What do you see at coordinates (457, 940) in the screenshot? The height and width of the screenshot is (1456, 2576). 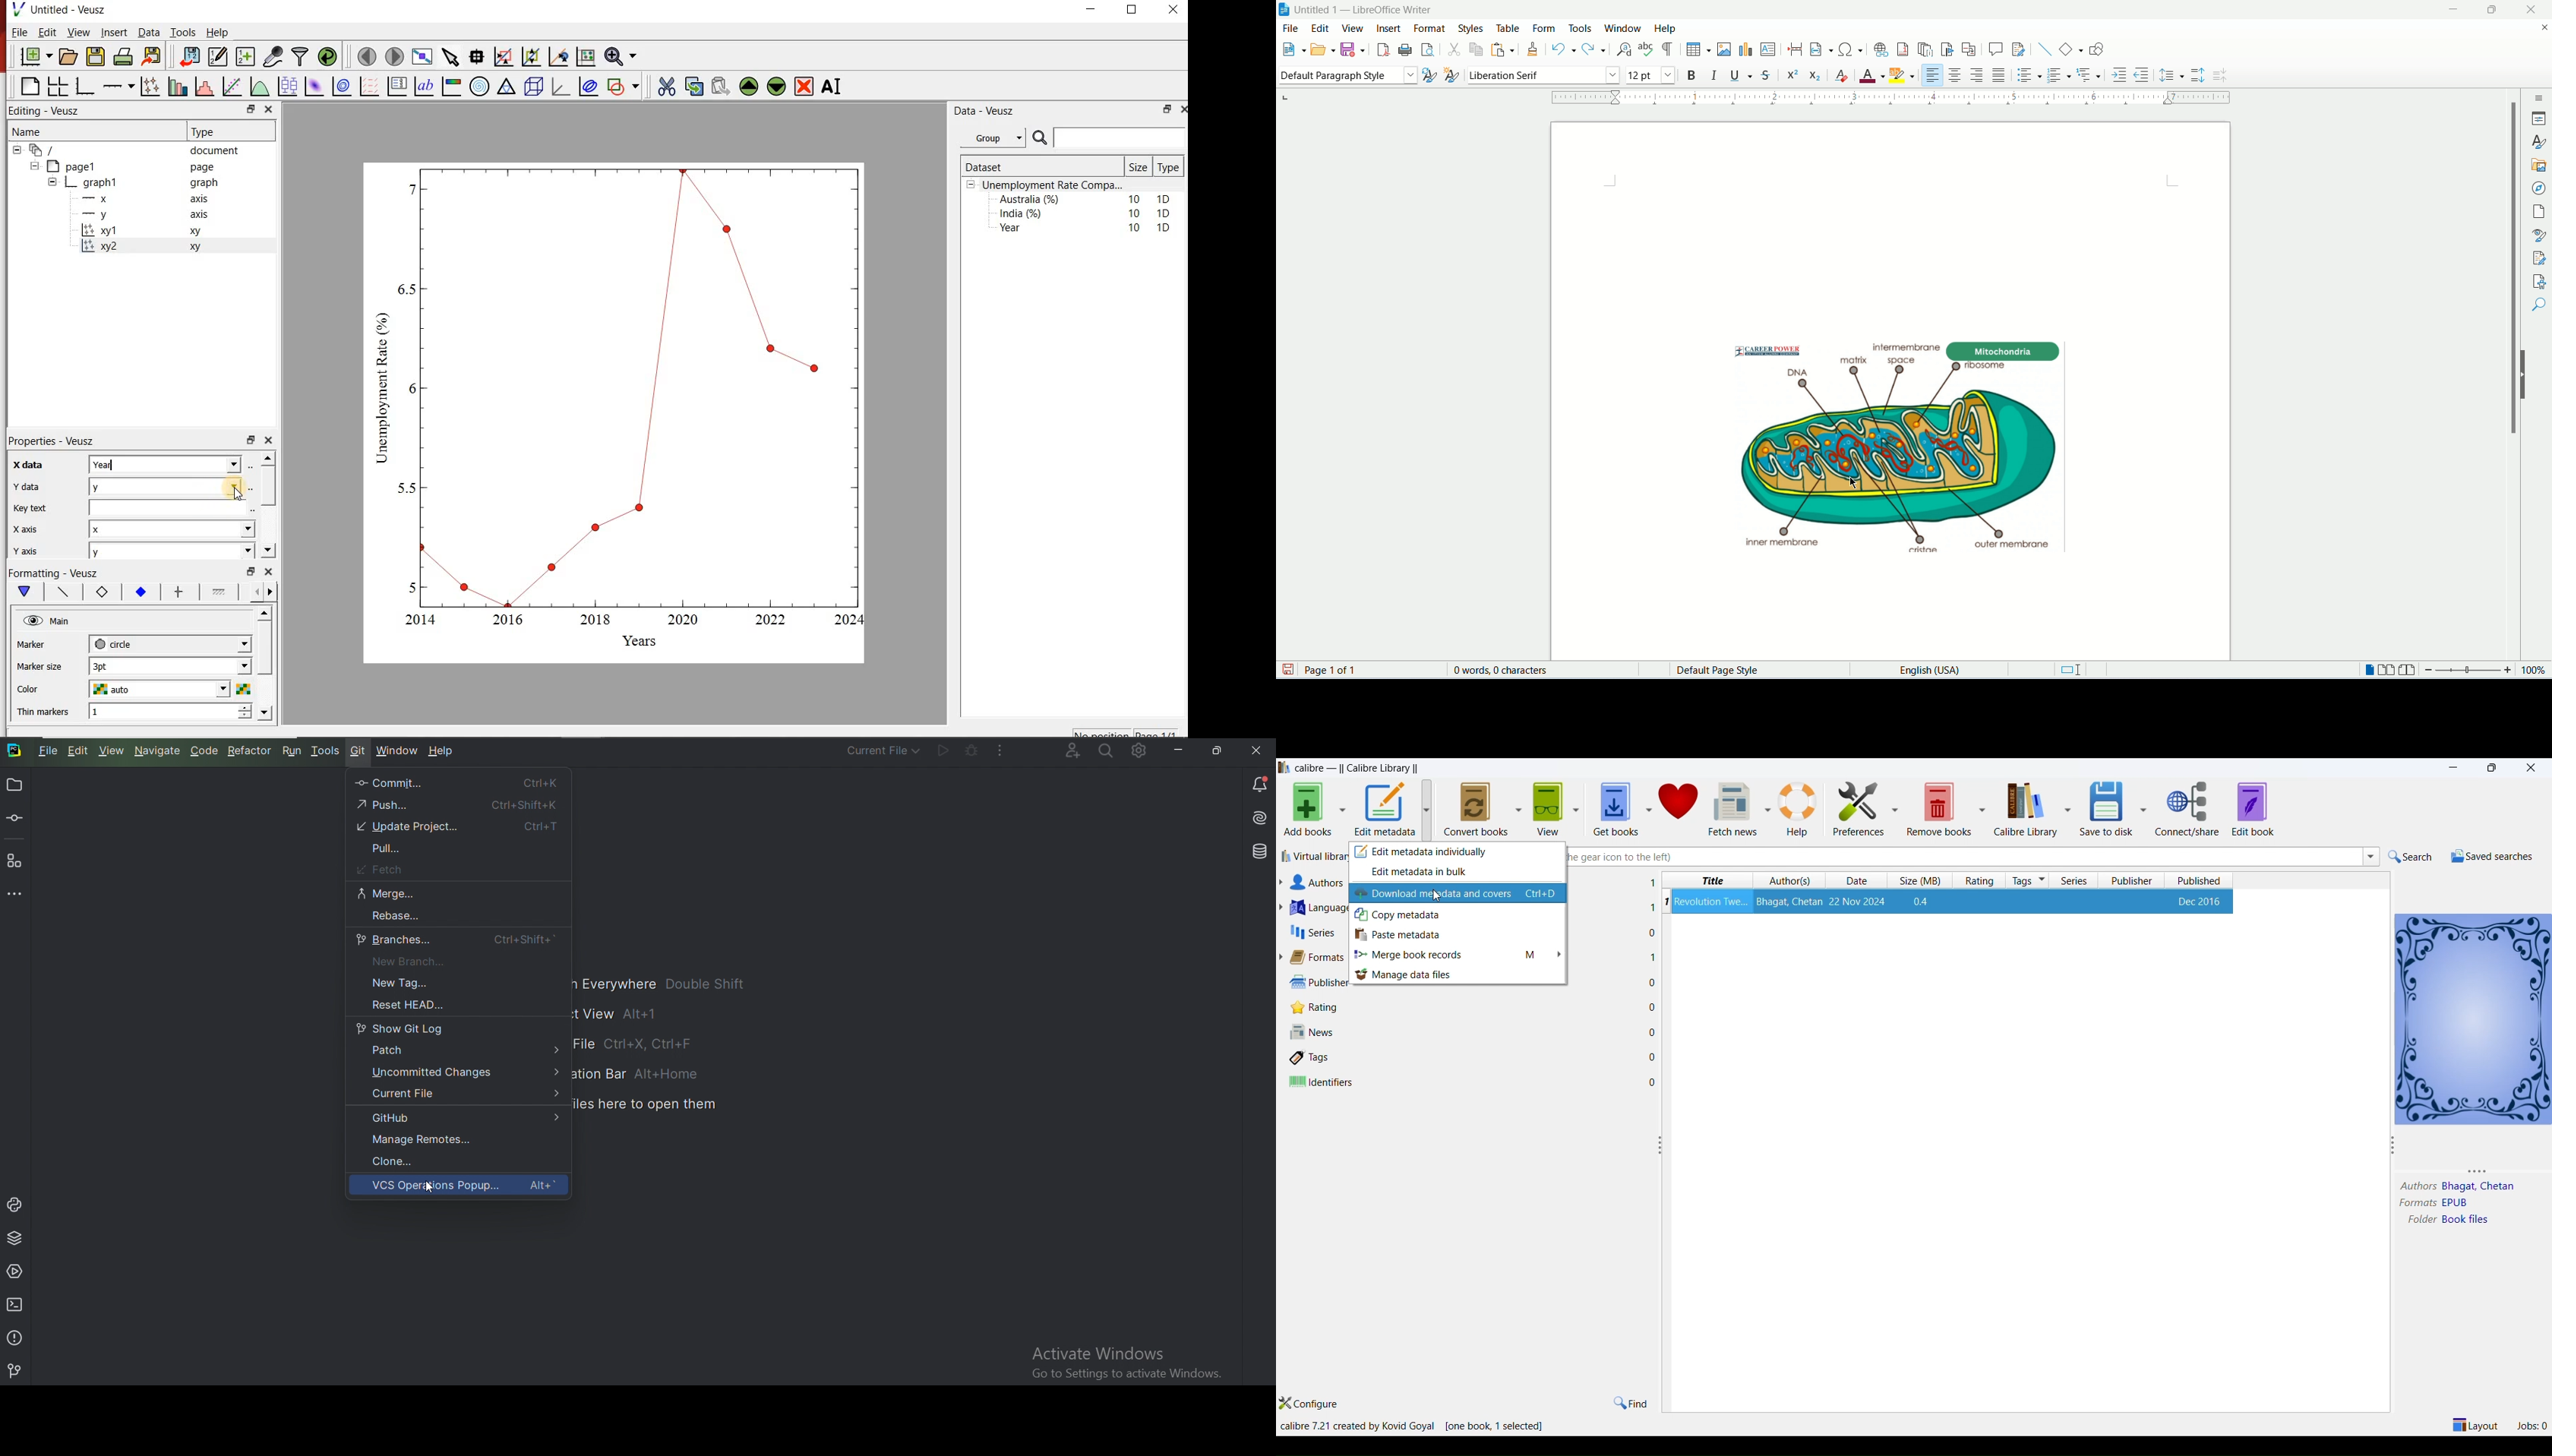 I see `Branches` at bounding box center [457, 940].